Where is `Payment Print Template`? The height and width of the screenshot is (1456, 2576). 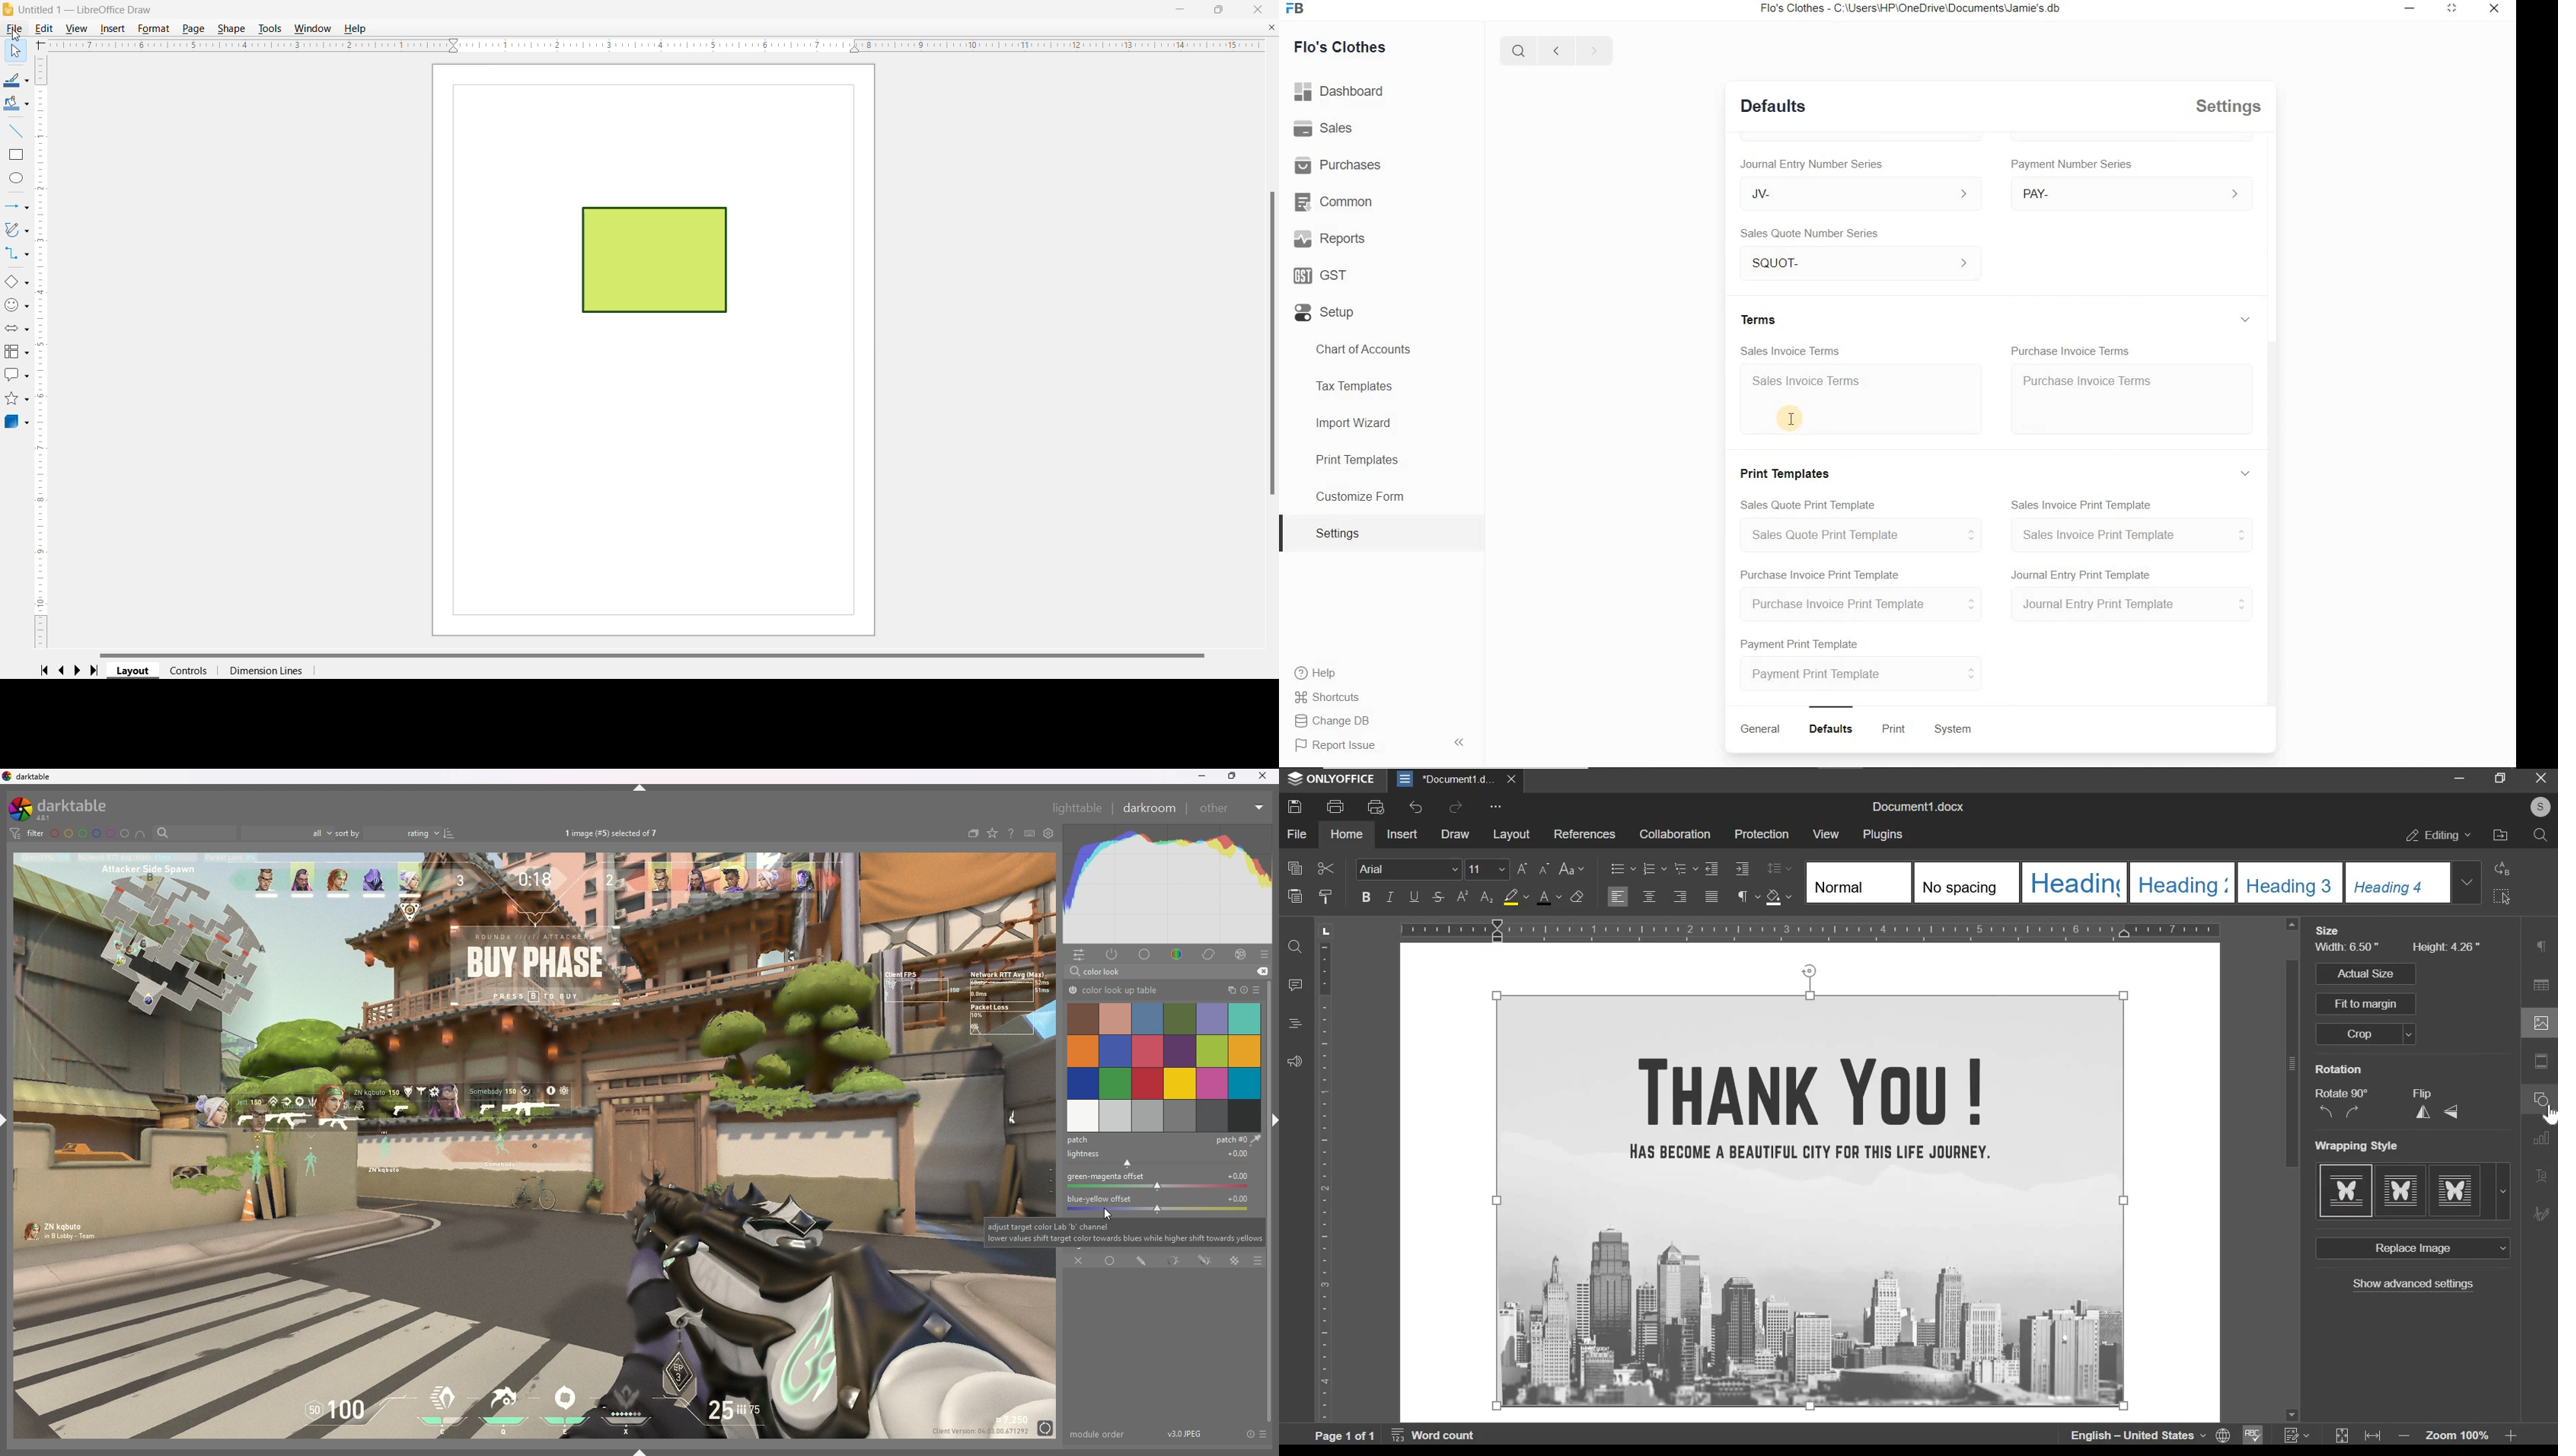
Payment Print Template is located at coordinates (1863, 672).